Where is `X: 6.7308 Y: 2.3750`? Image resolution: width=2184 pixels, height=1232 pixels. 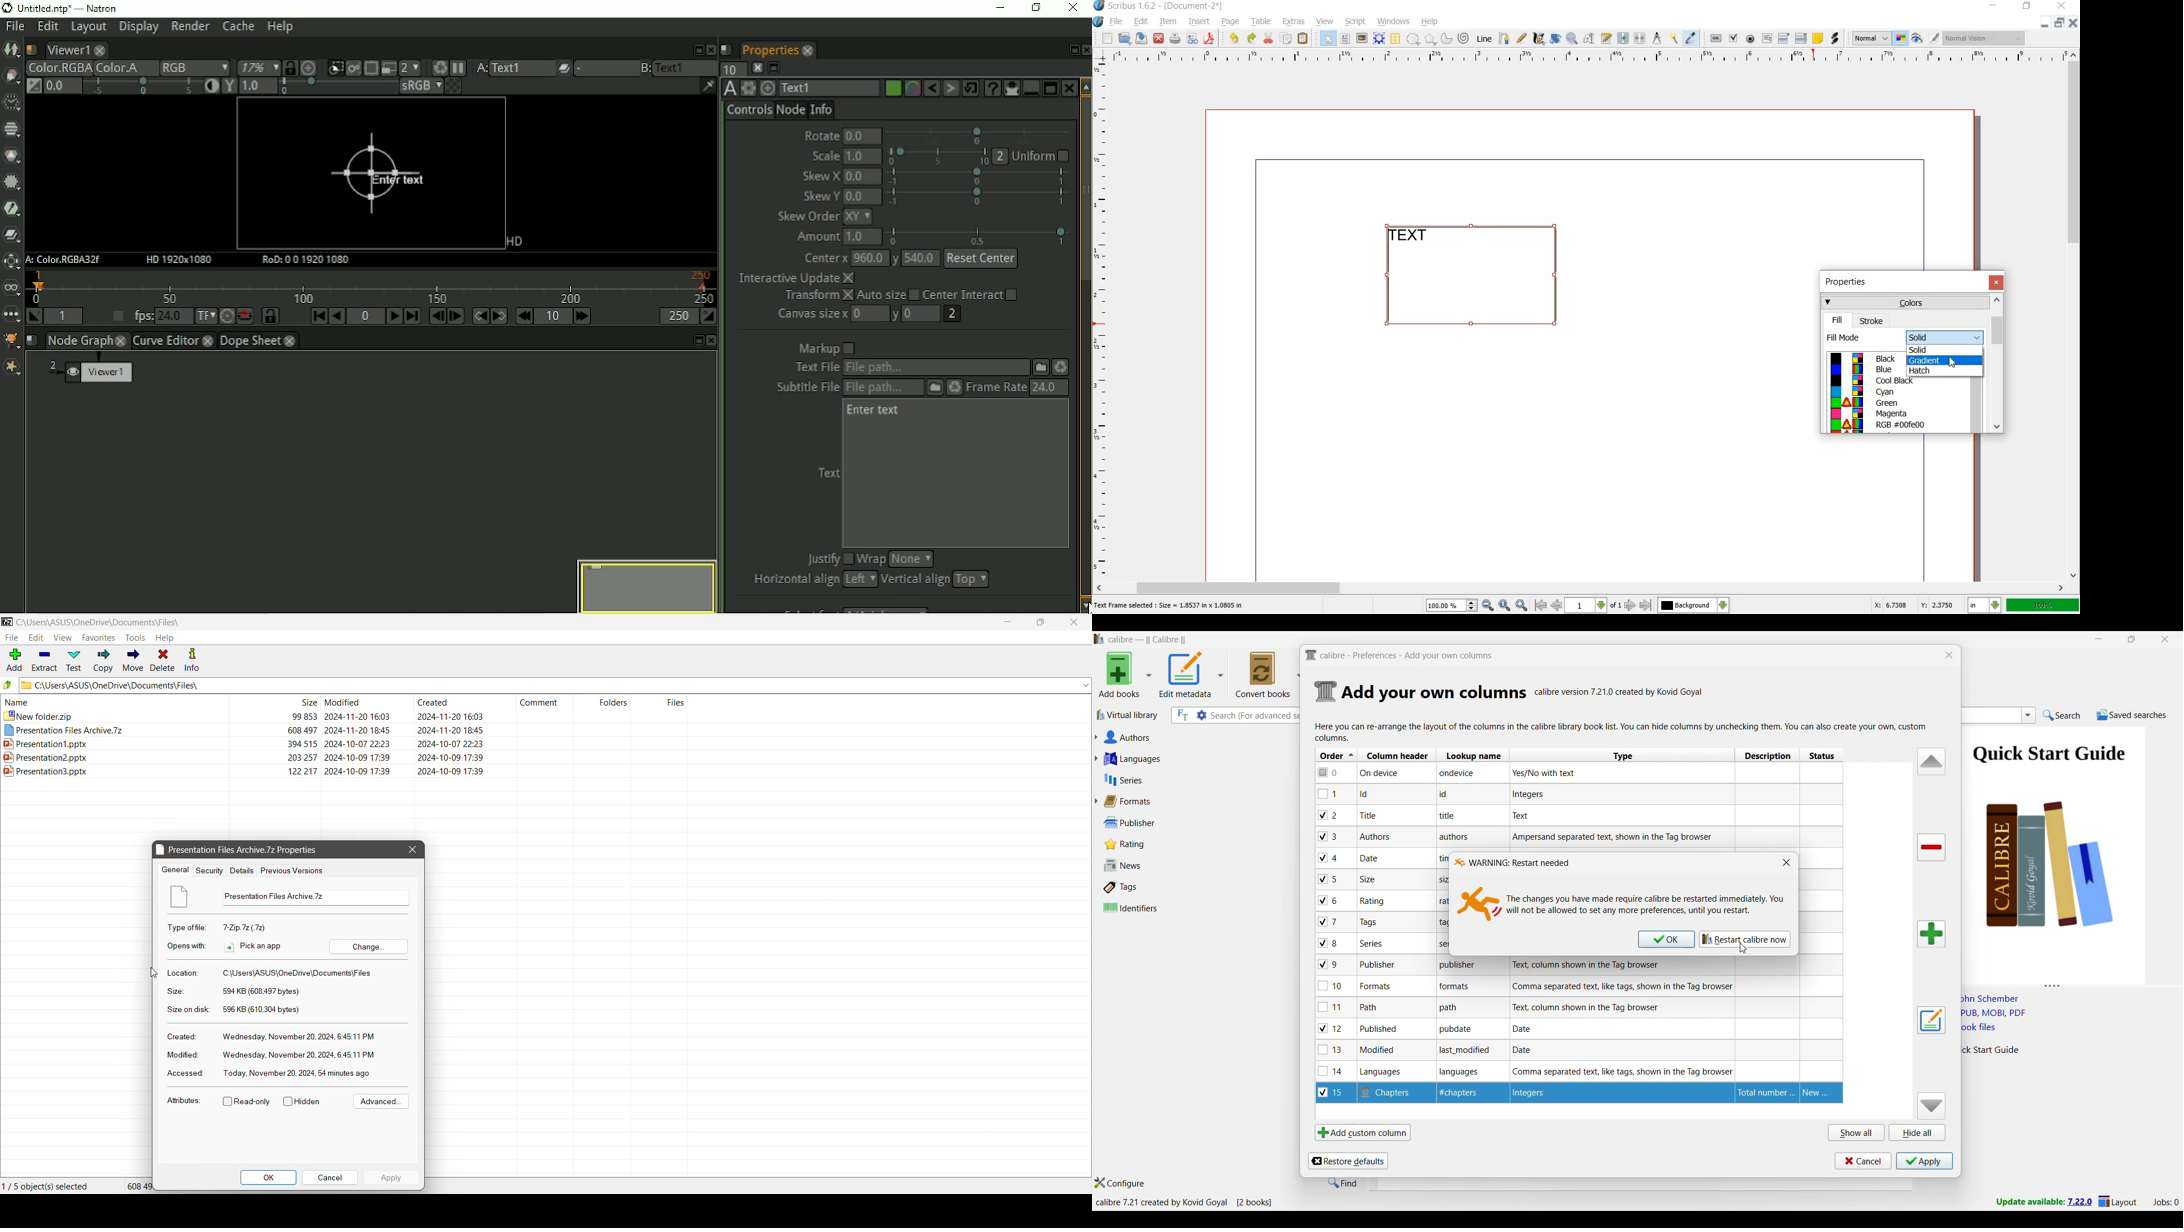
X: 6.7308 Y: 2.3750 is located at coordinates (1914, 605).